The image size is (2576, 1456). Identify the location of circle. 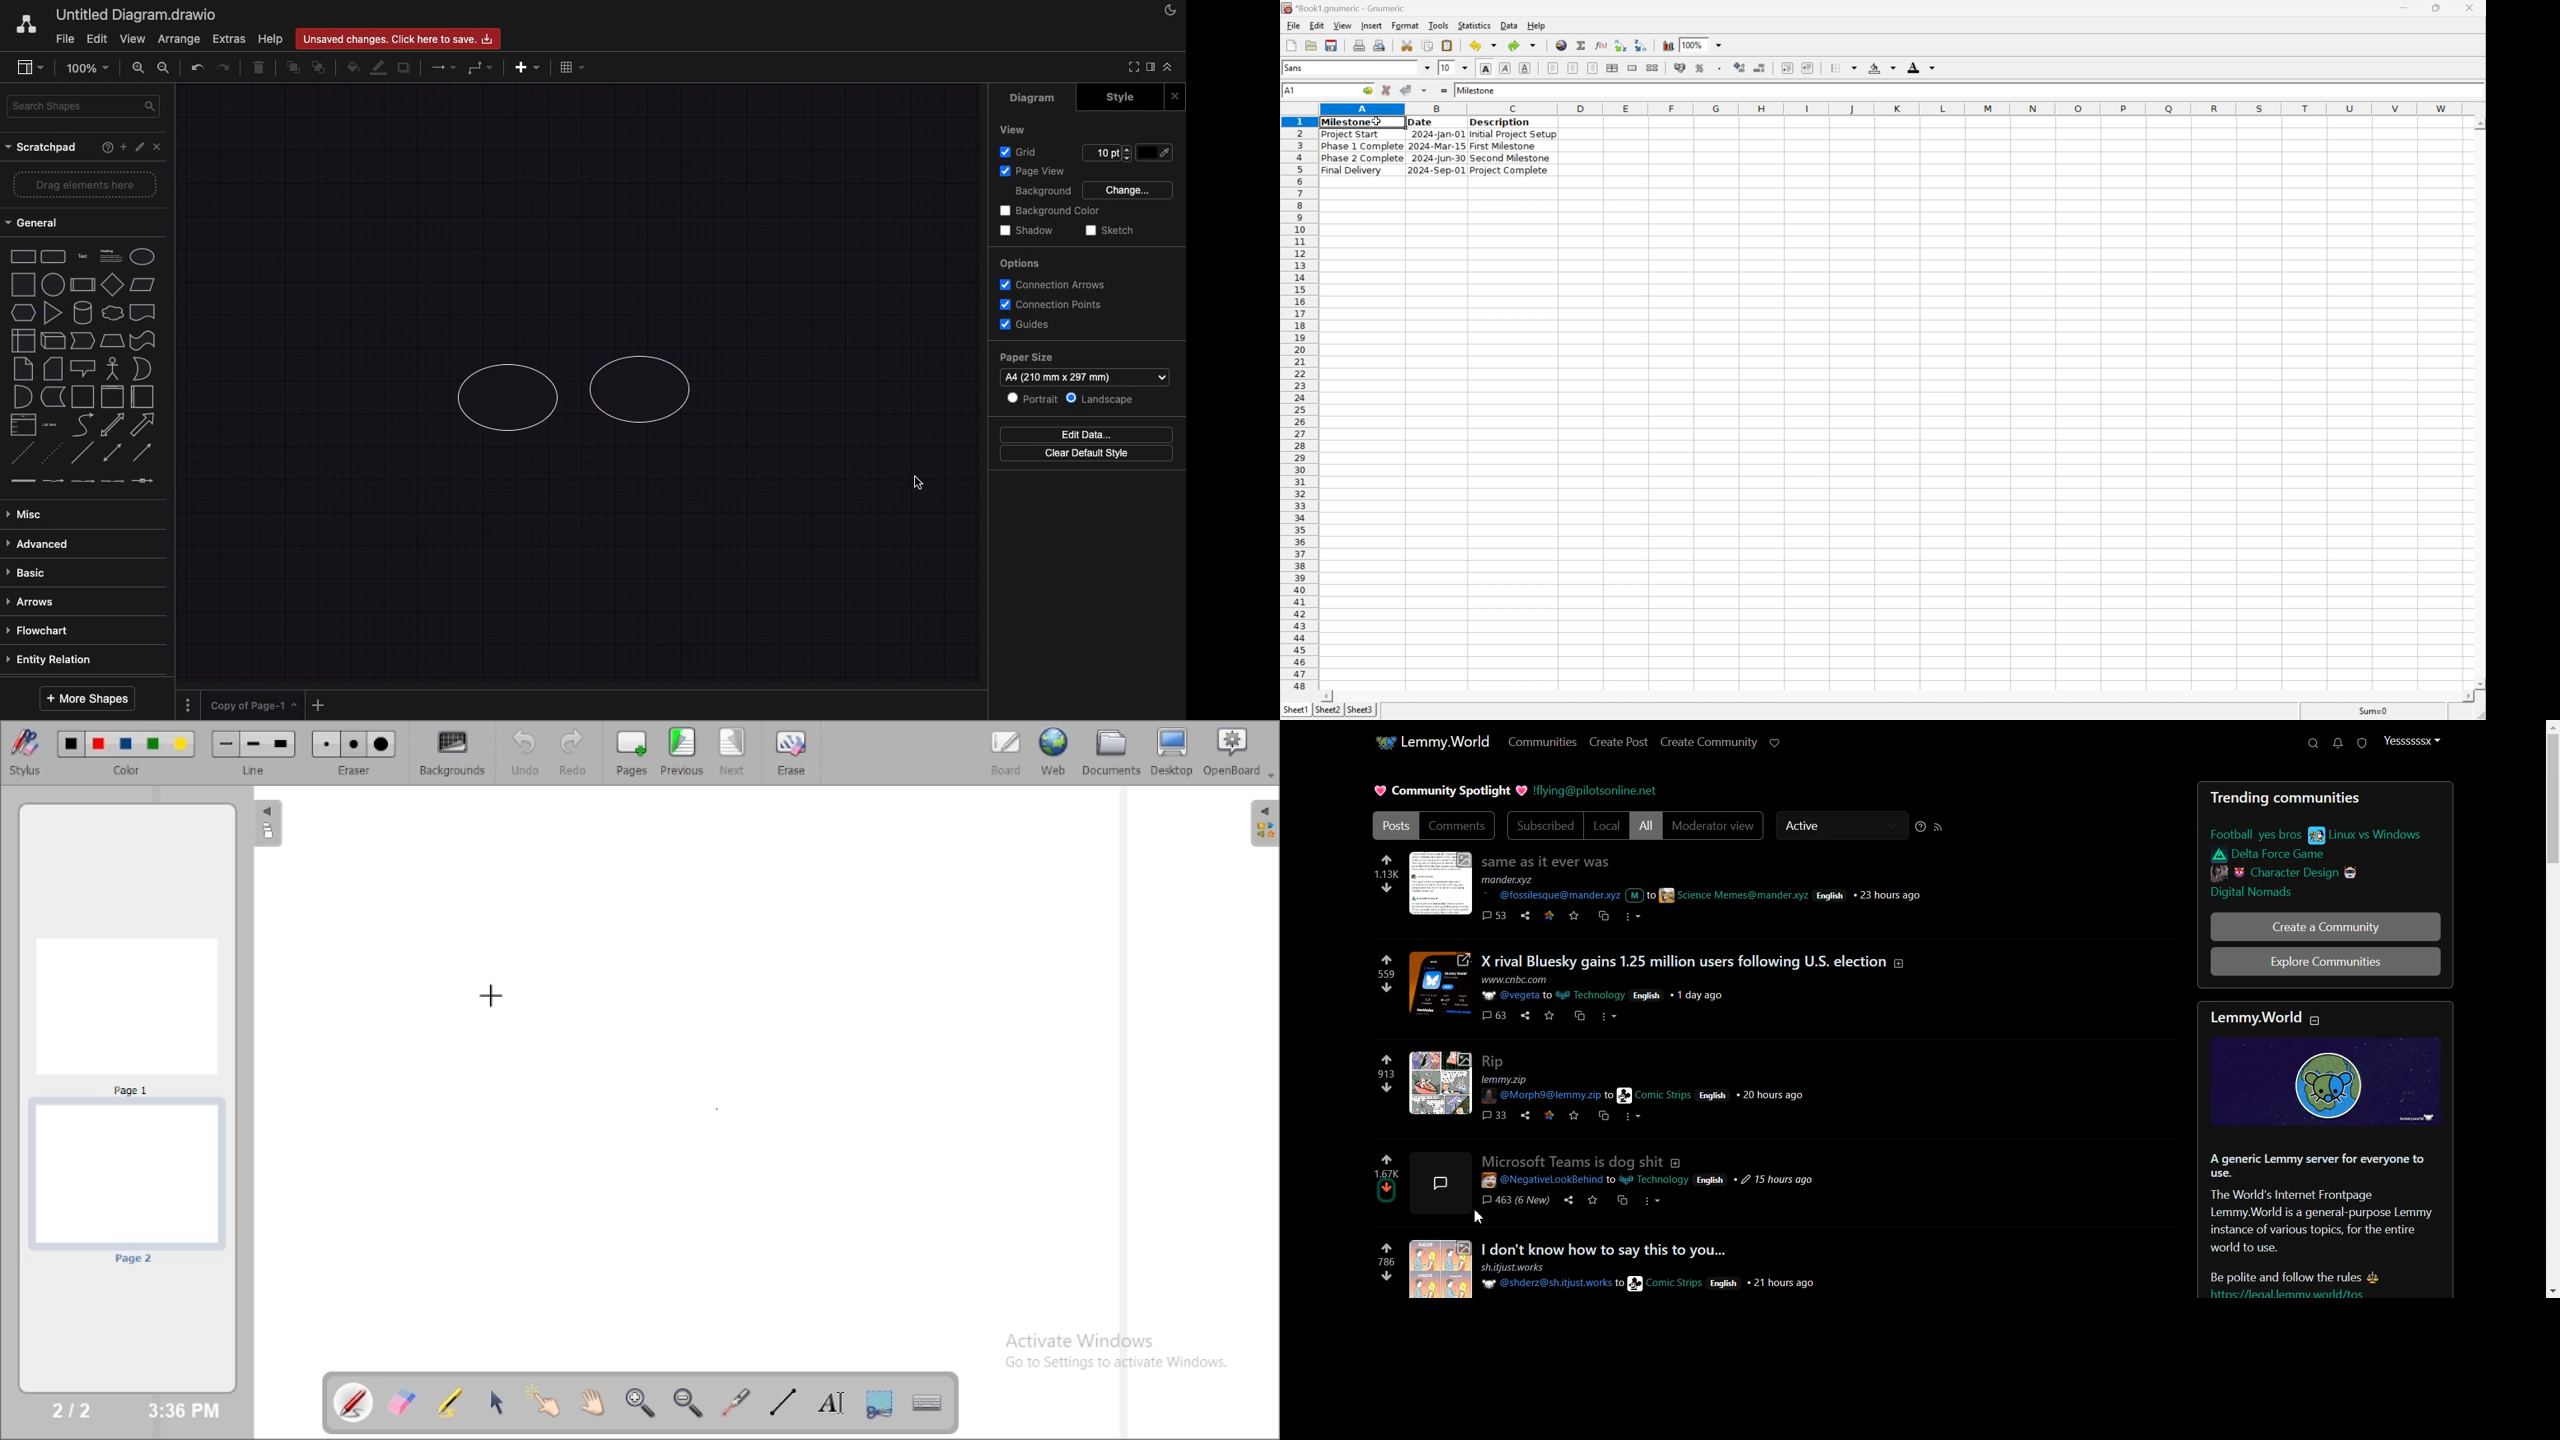
(503, 398).